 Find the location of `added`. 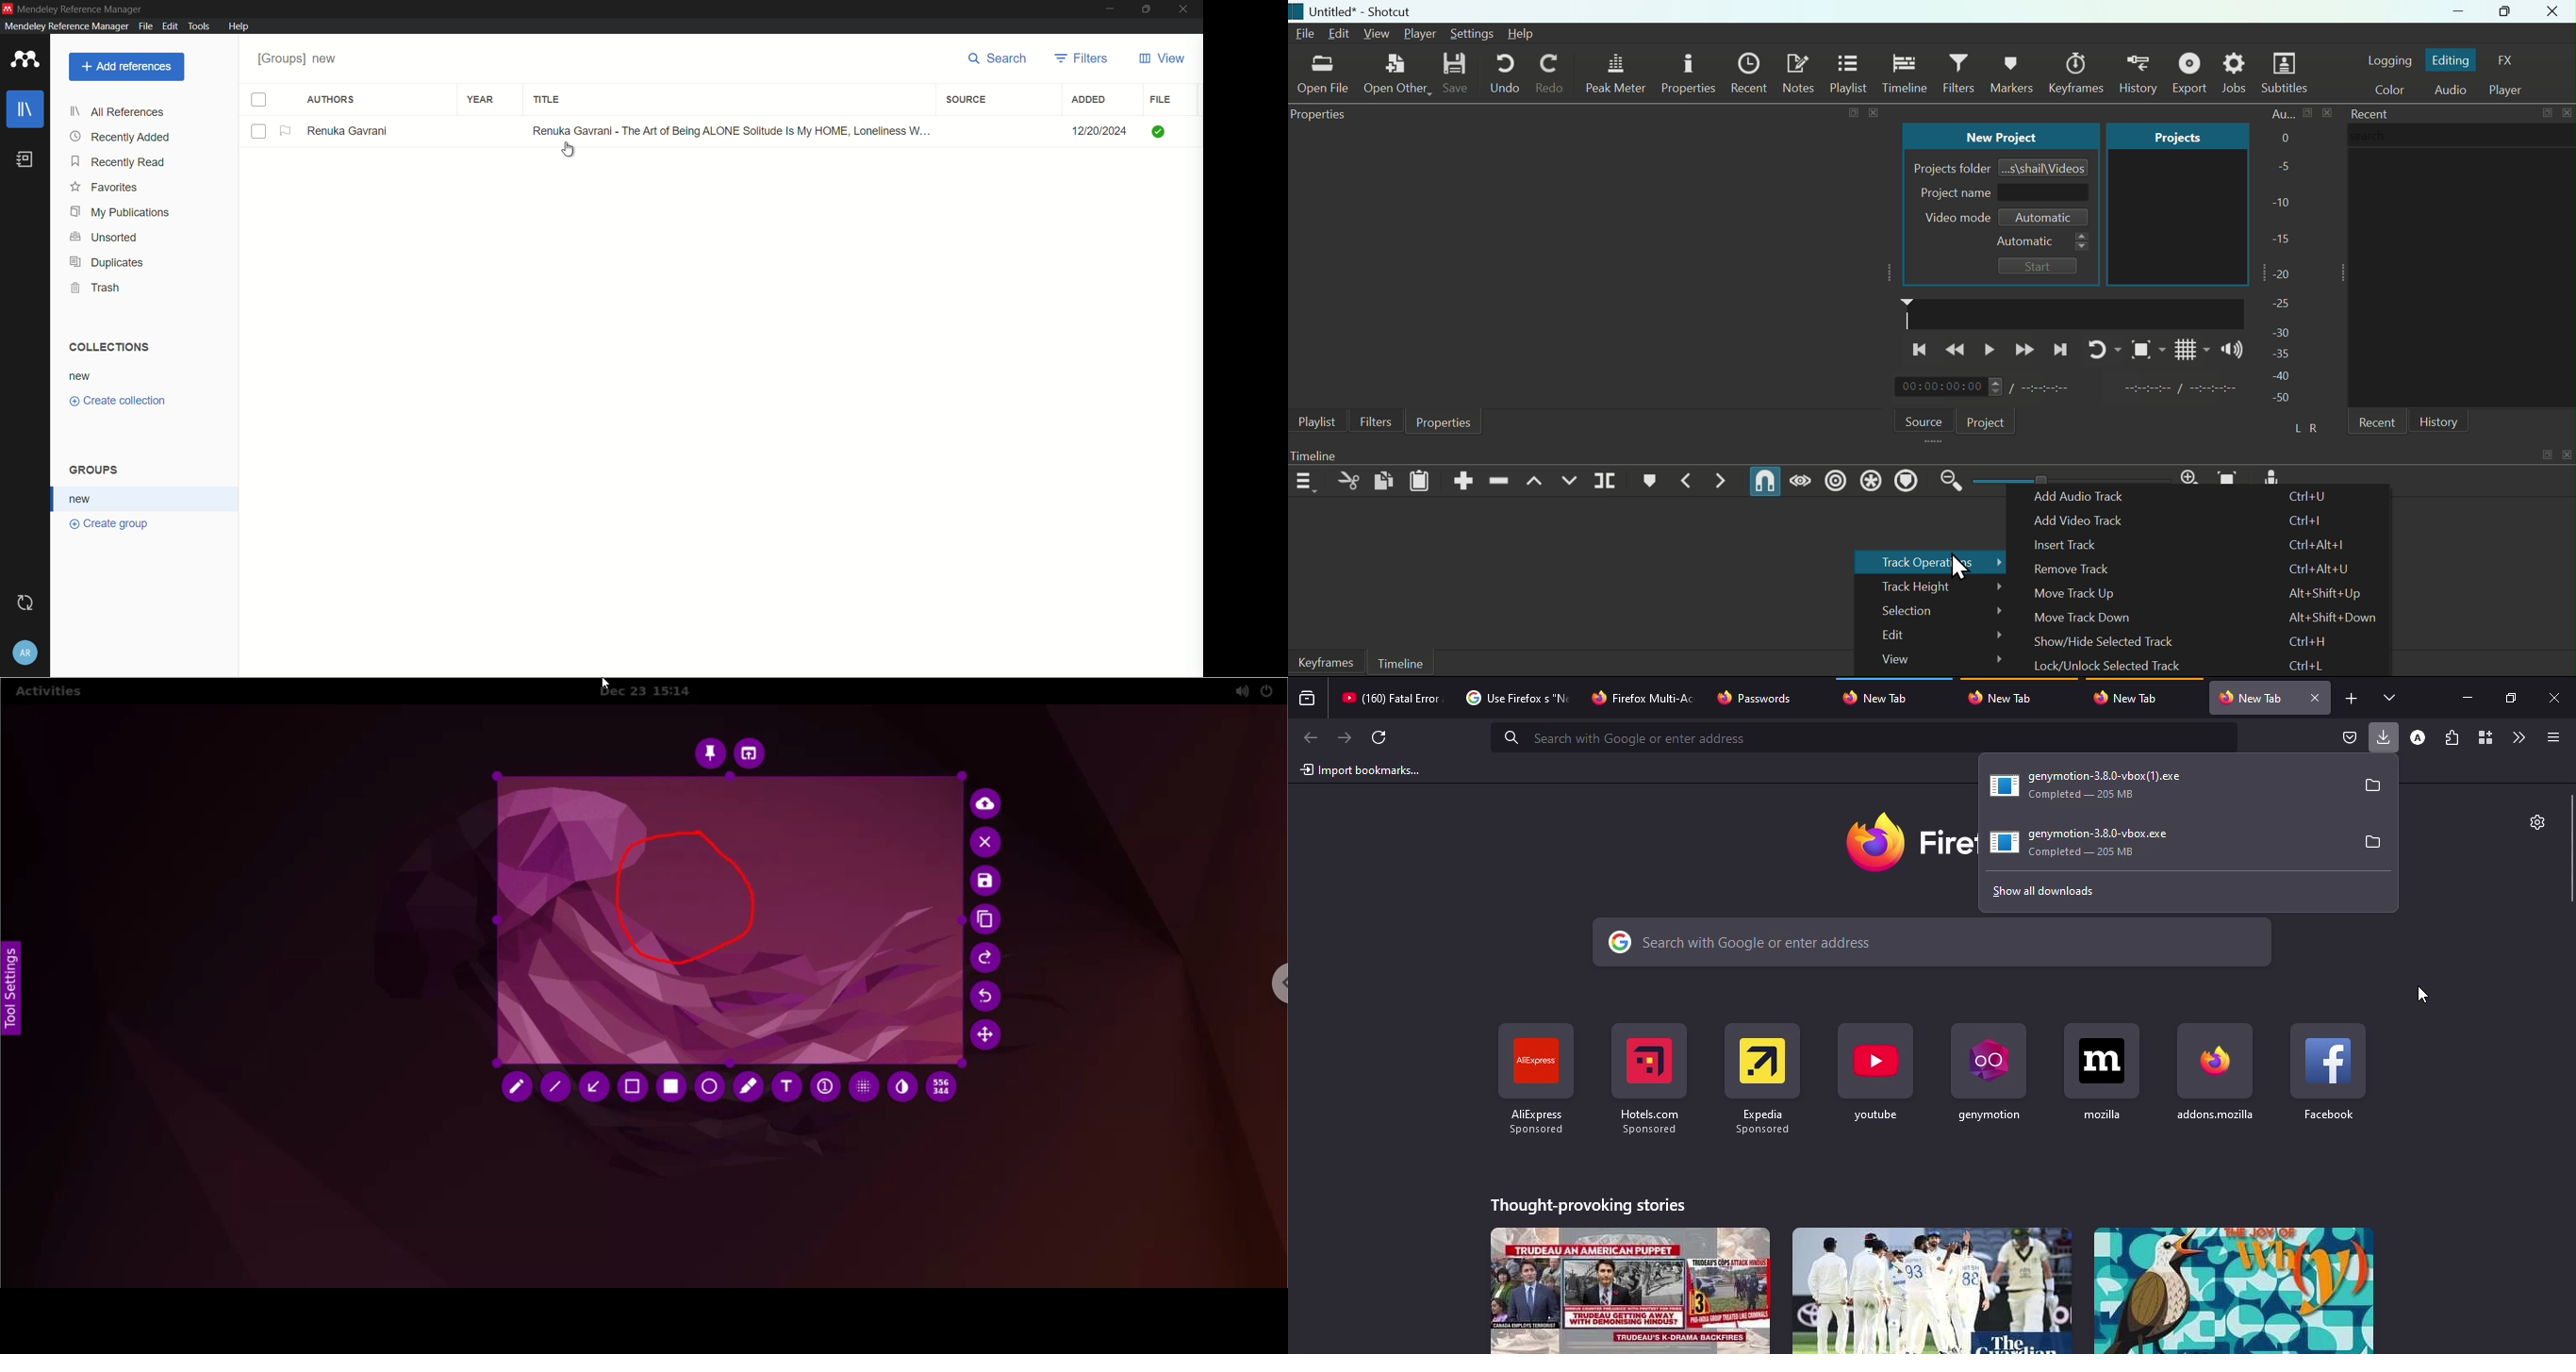

added is located at coordinates (1090, 101).